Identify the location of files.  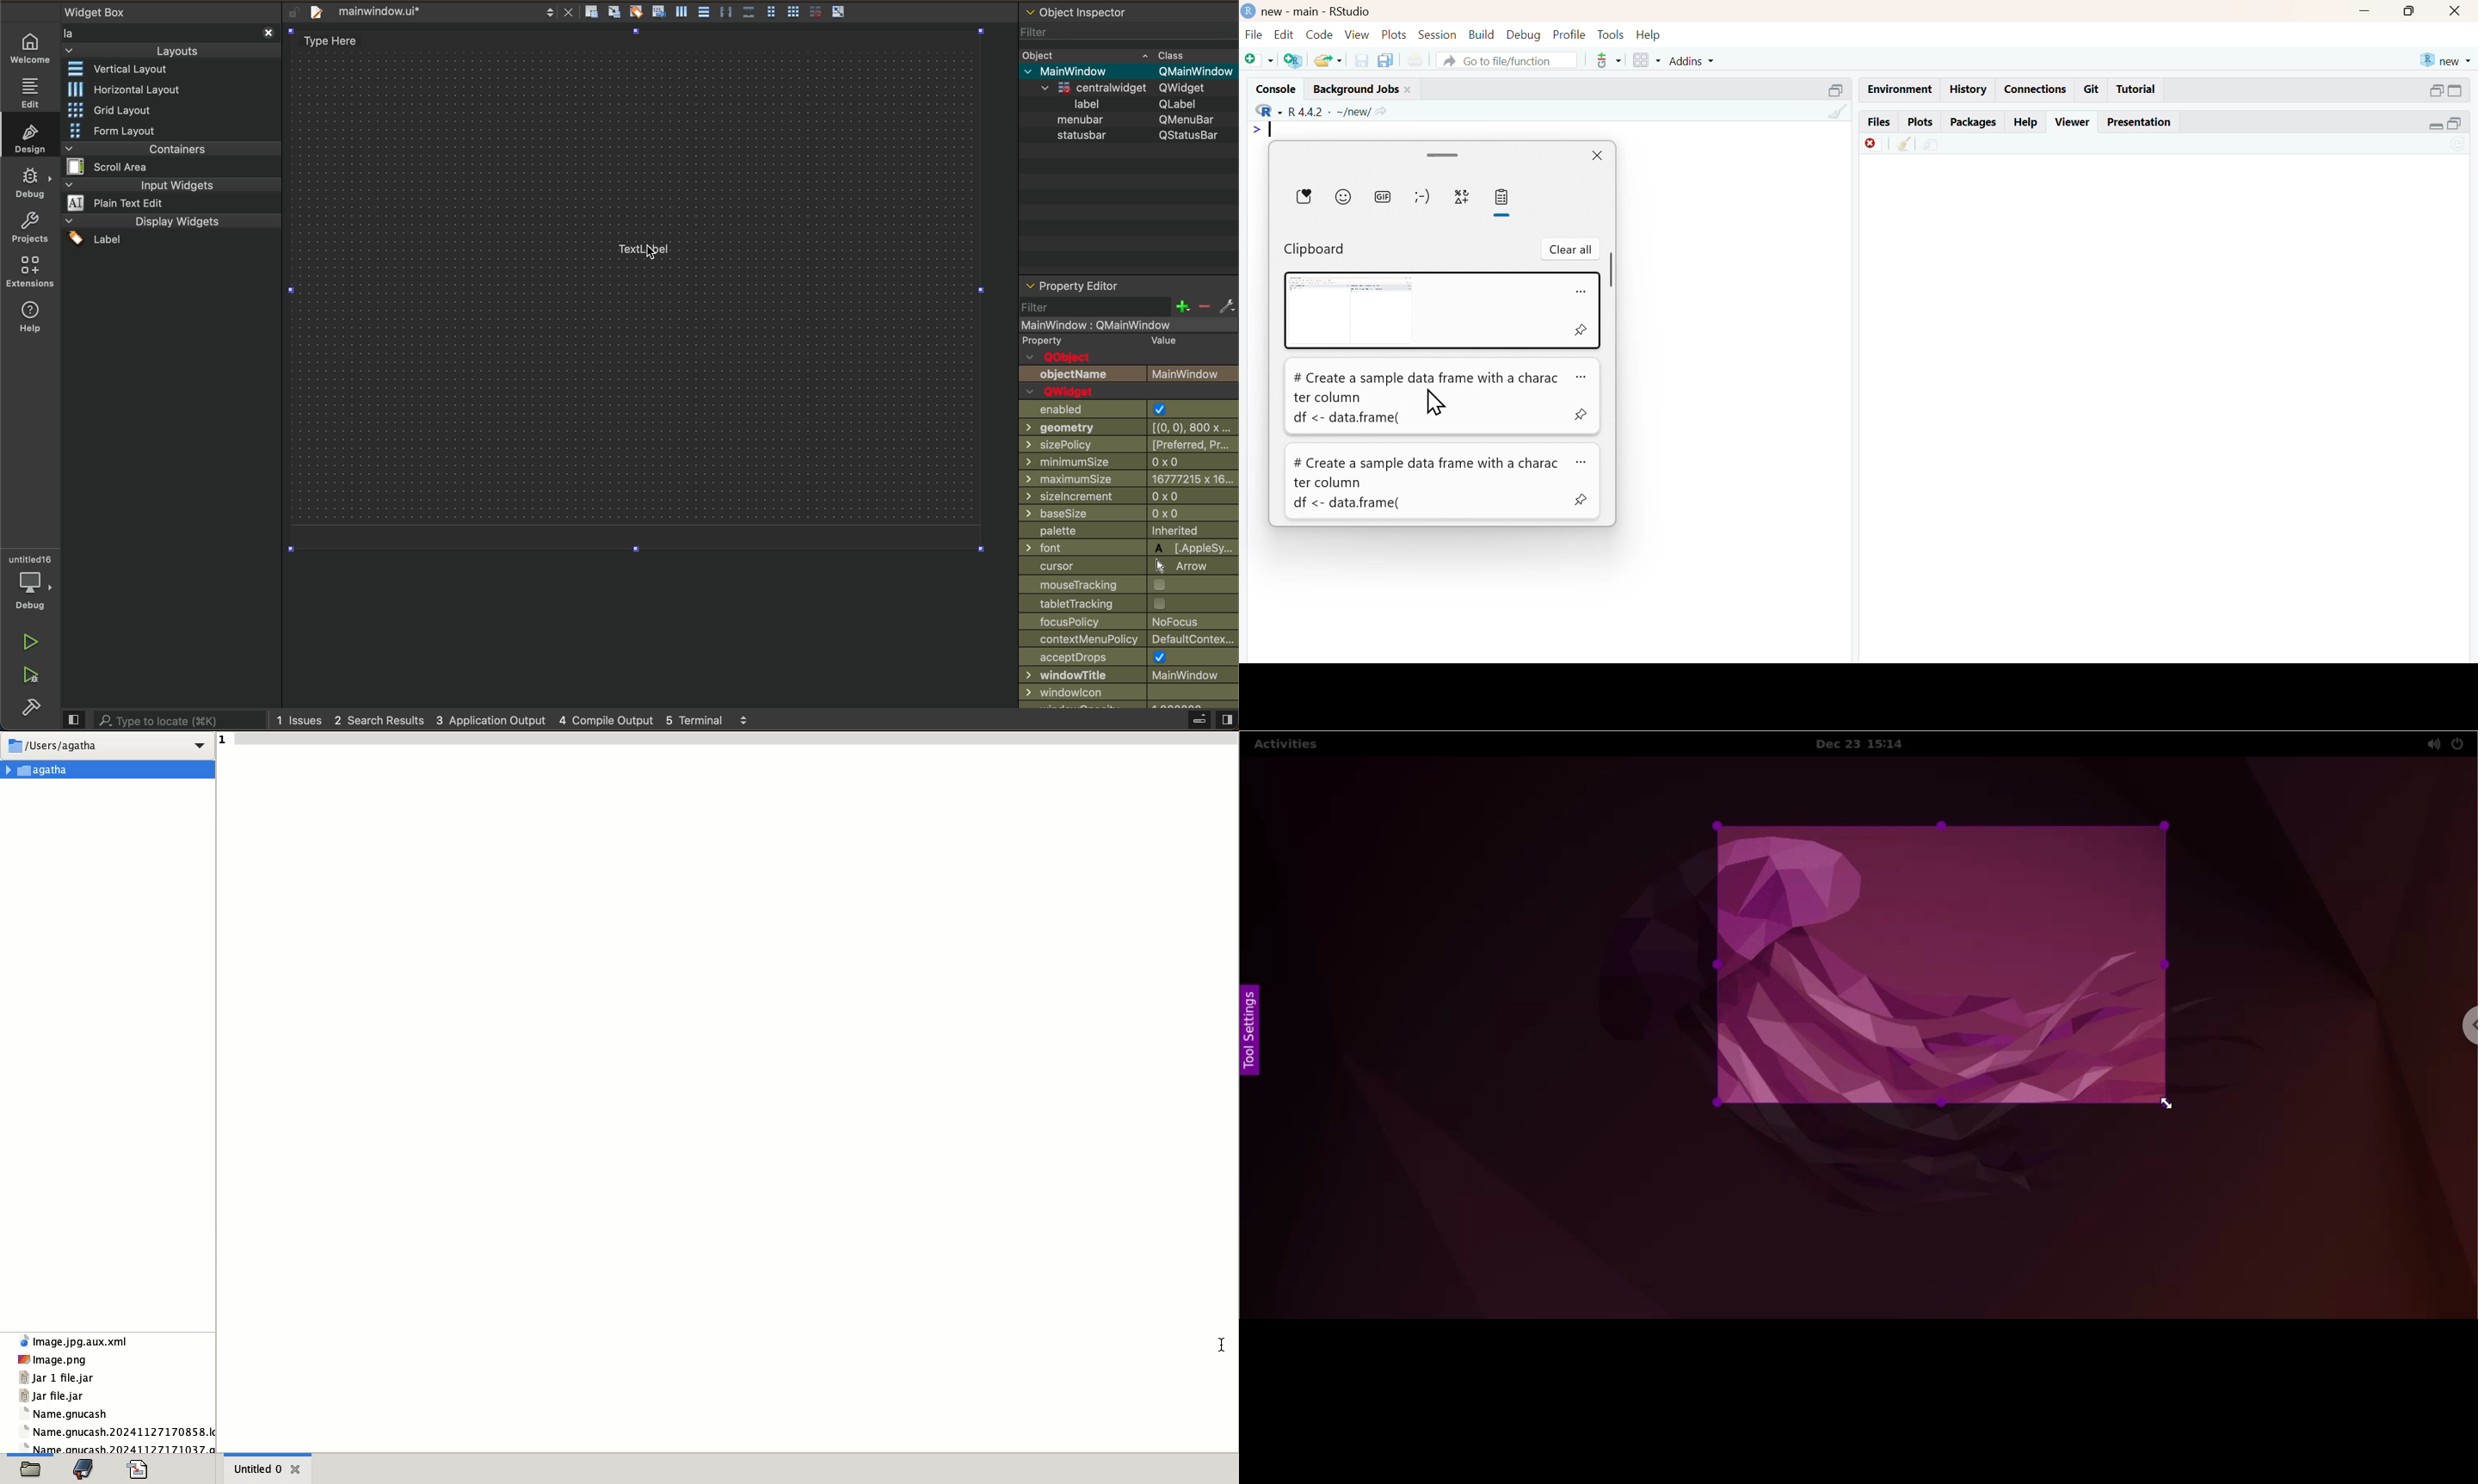
(1880, 123).